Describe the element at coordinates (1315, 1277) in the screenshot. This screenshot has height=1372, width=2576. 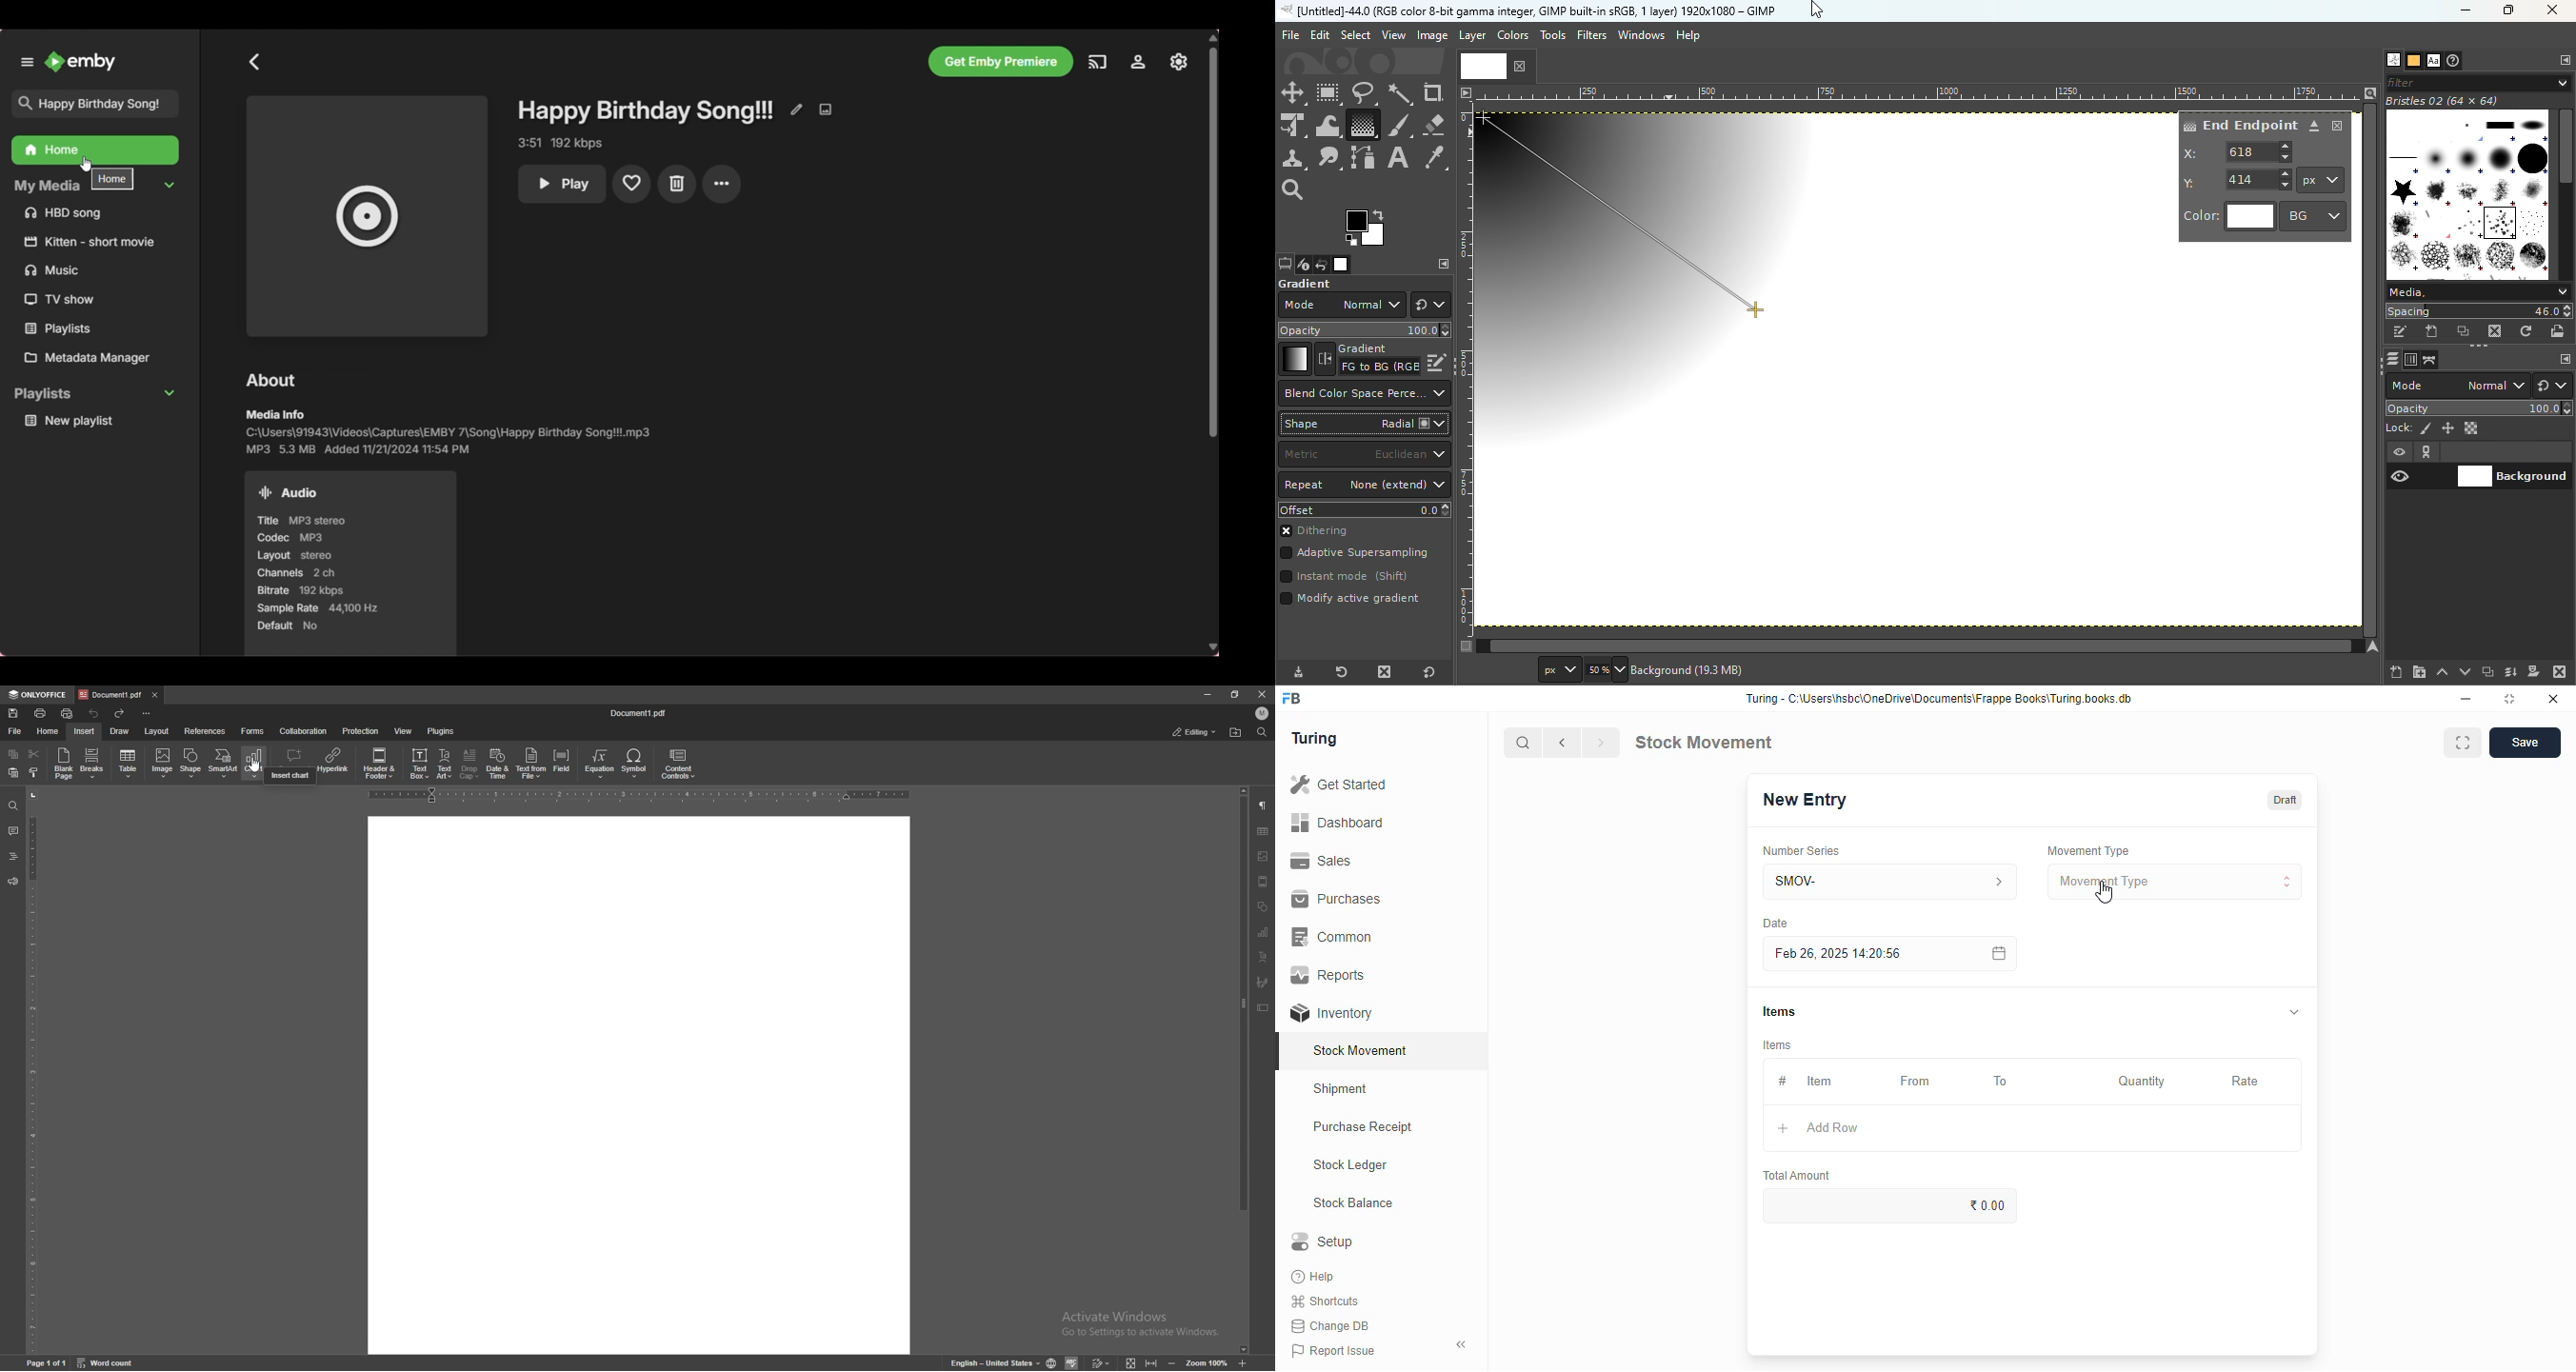
I see `help` at that location.